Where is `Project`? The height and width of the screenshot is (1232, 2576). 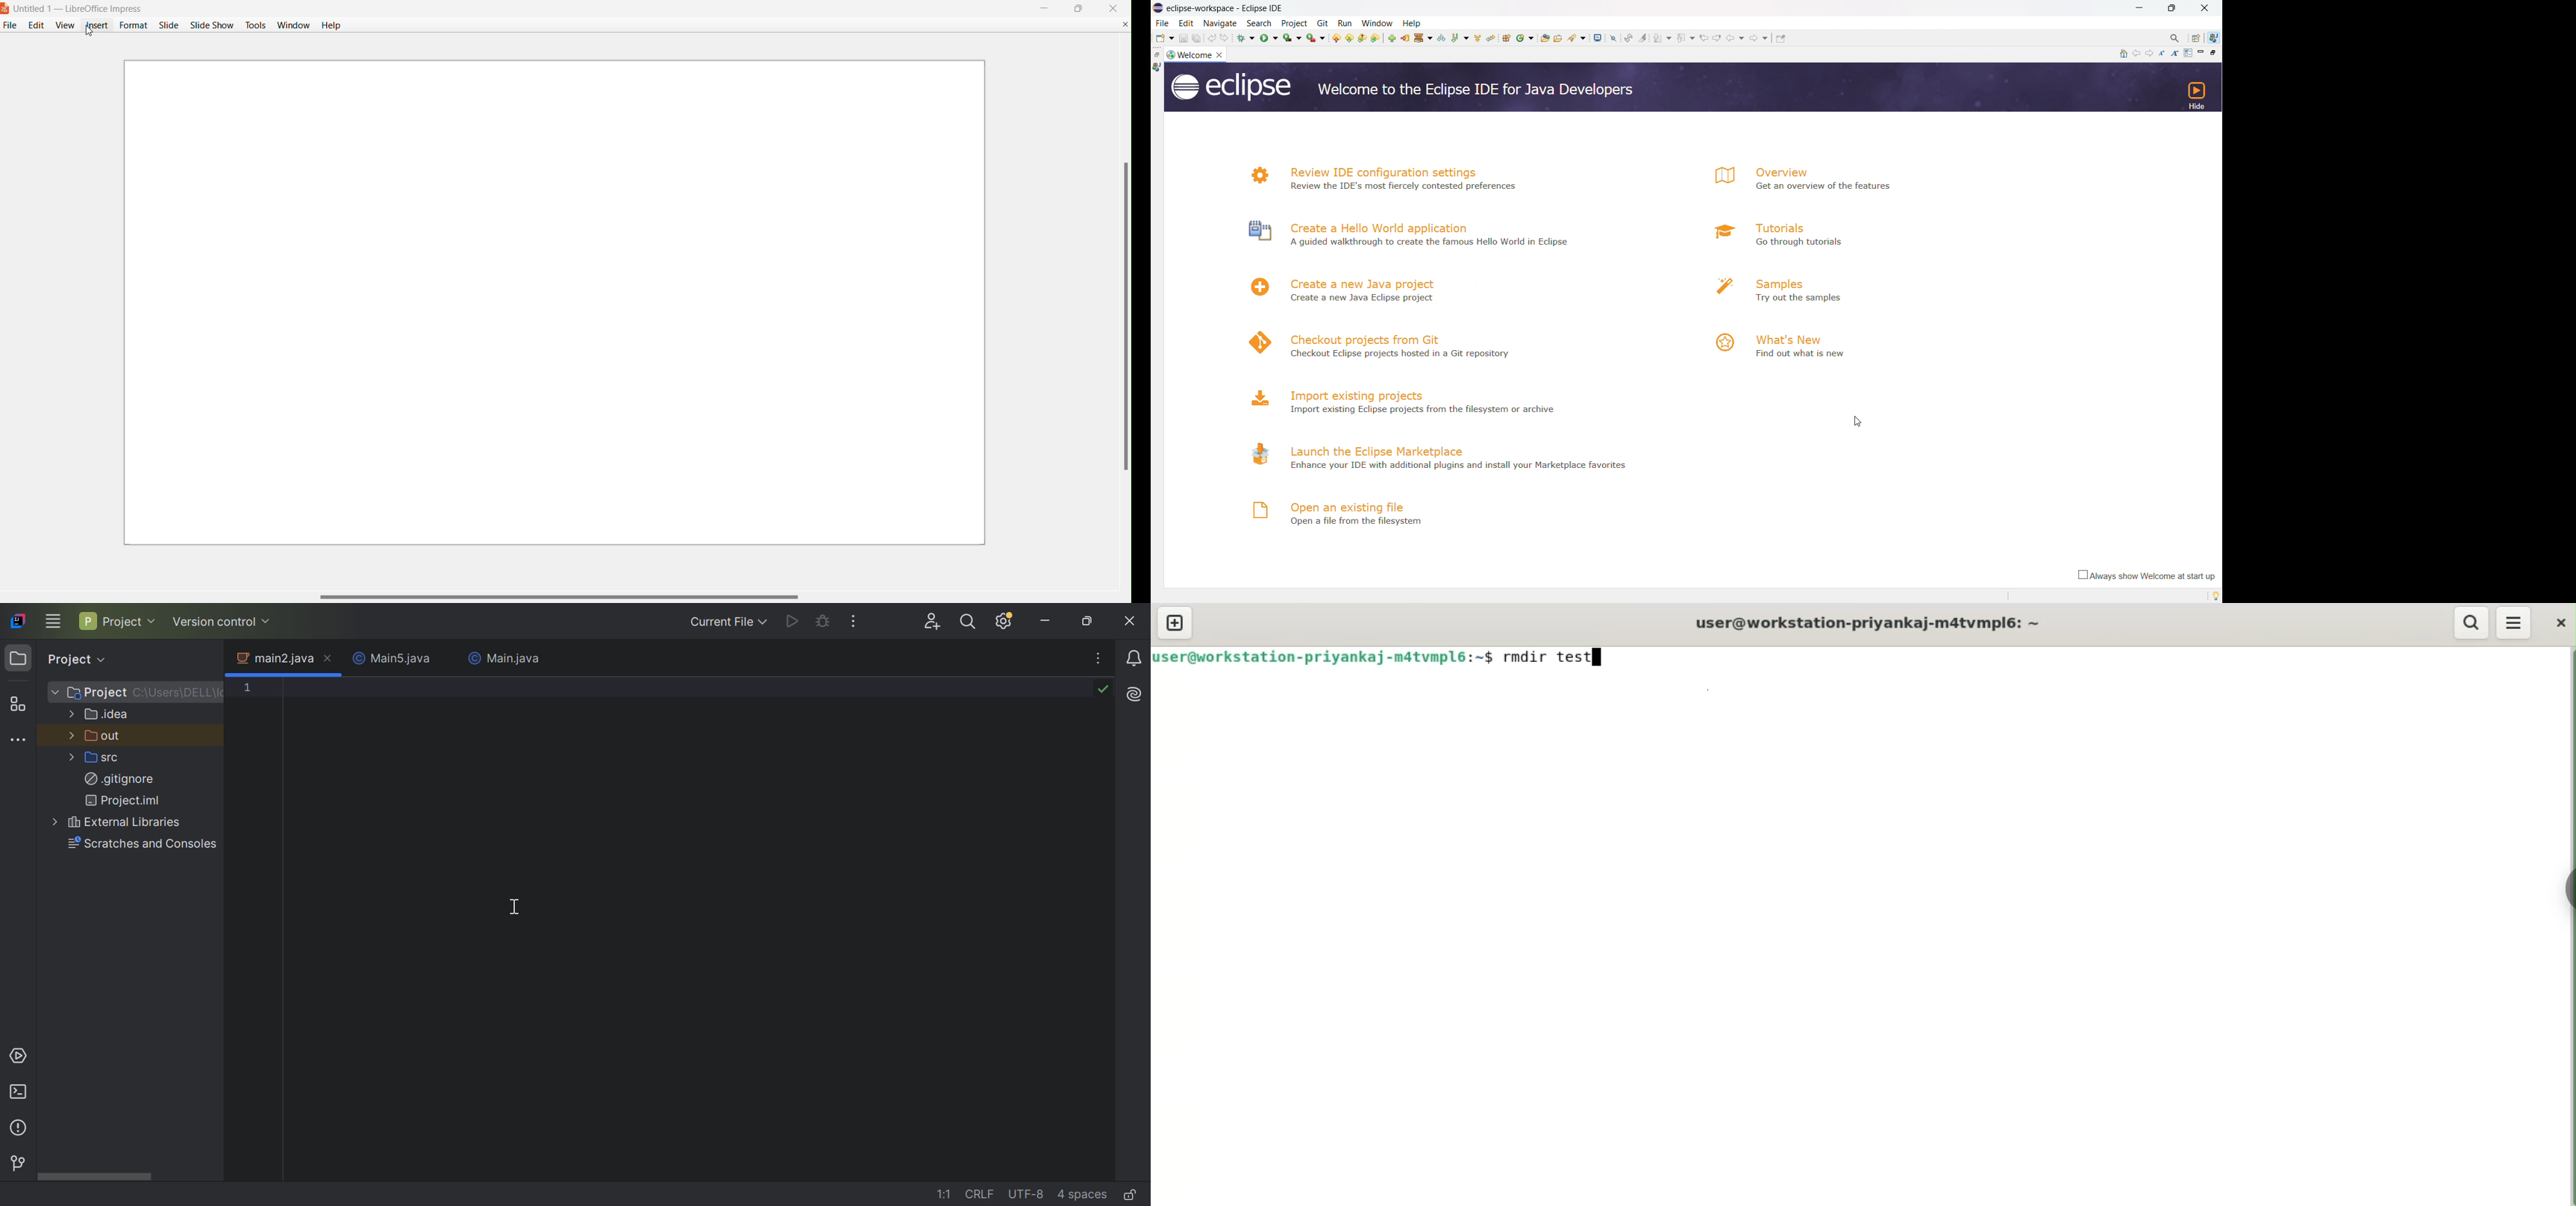
Project is located at coordinates (118, 620).